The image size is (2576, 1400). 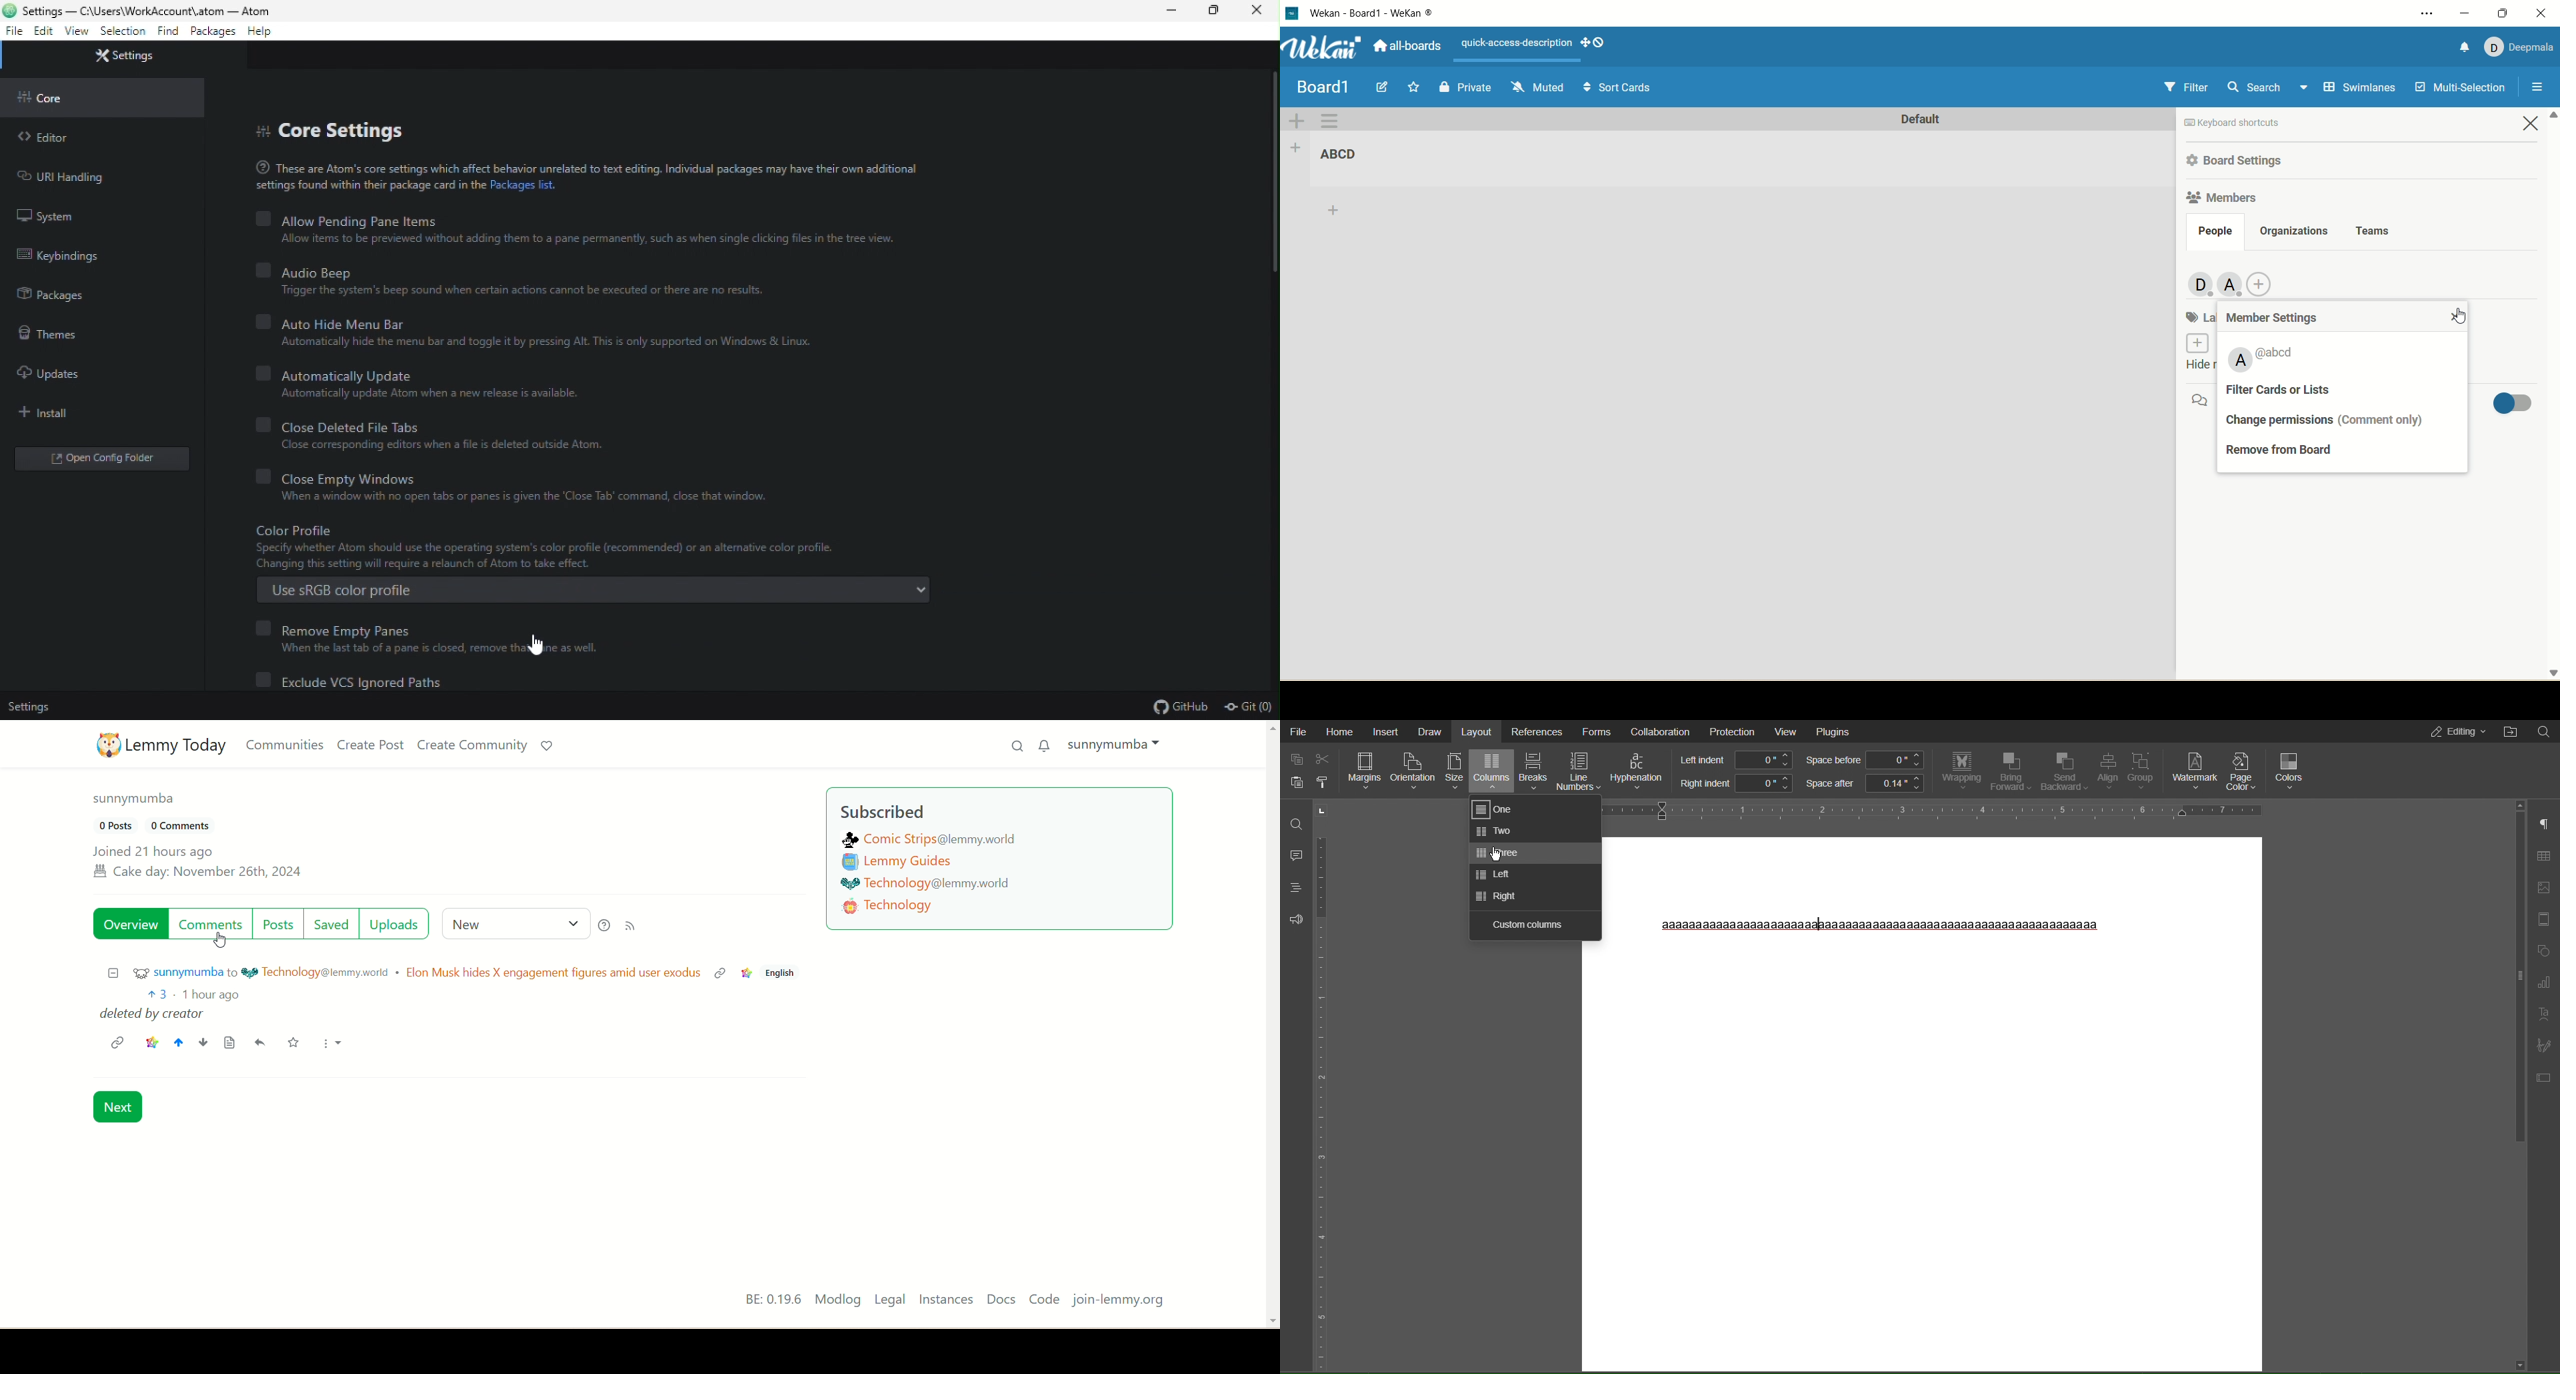 I want to click on Collaboration, so click(x=1661, y=732).